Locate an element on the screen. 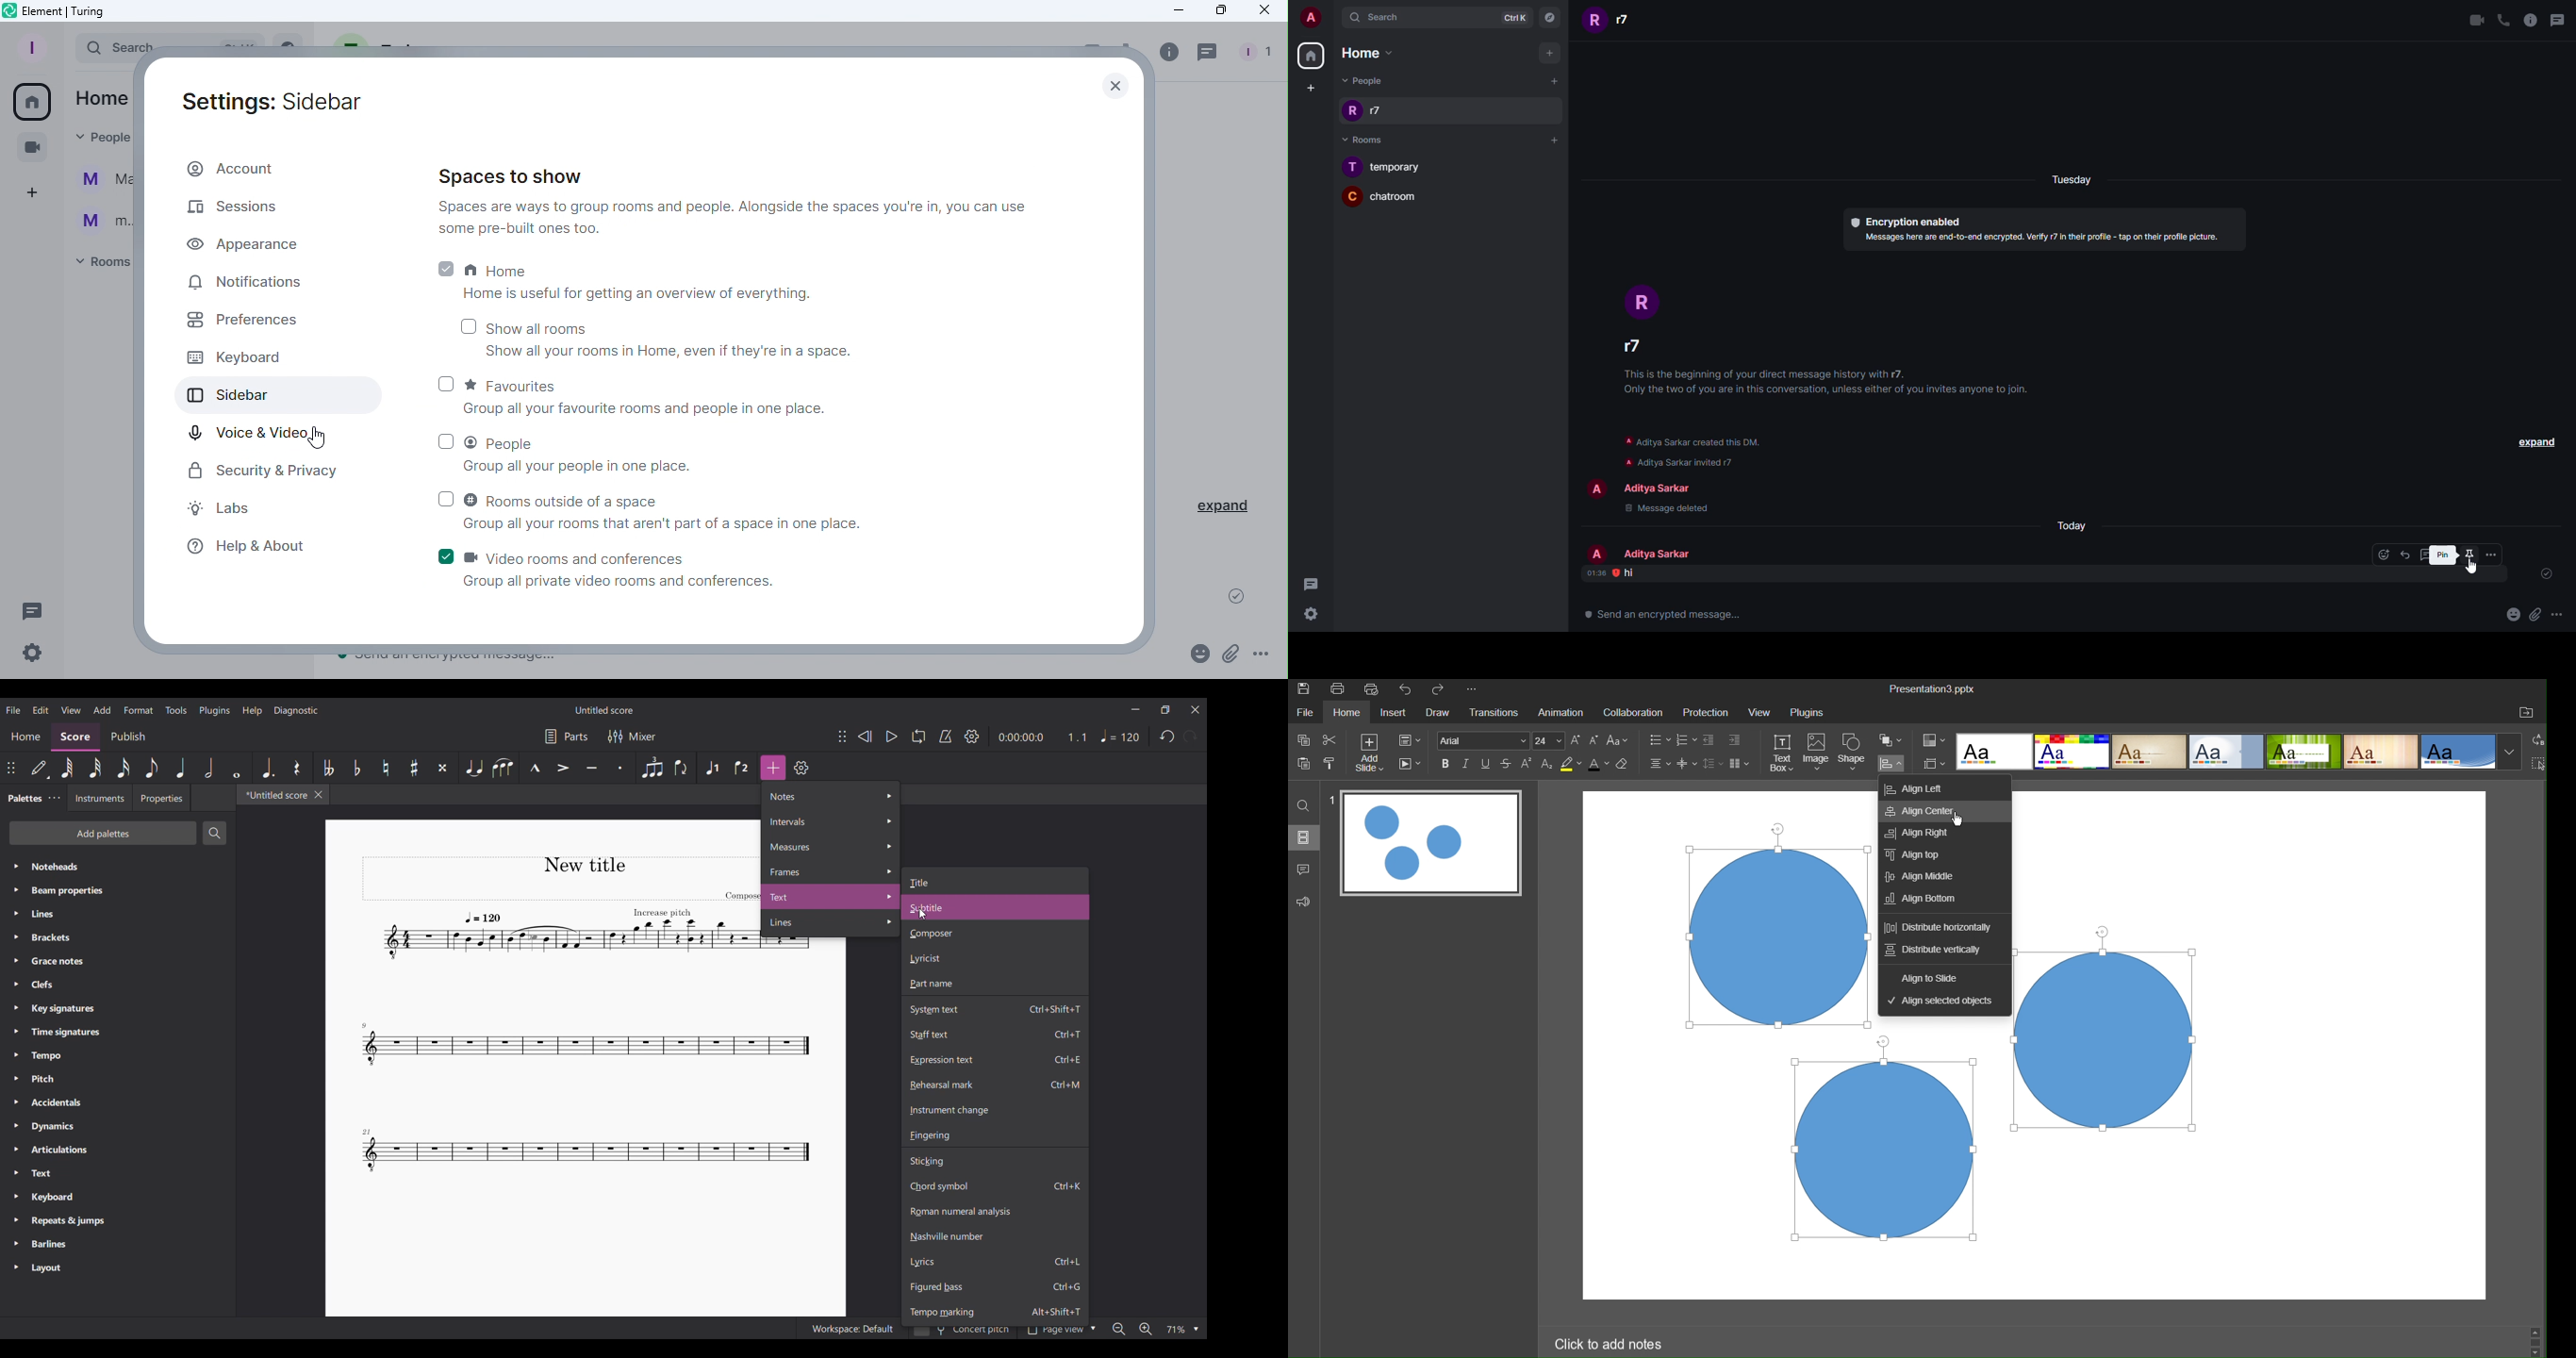  Nashville number is located at coordinates (994, 1236).